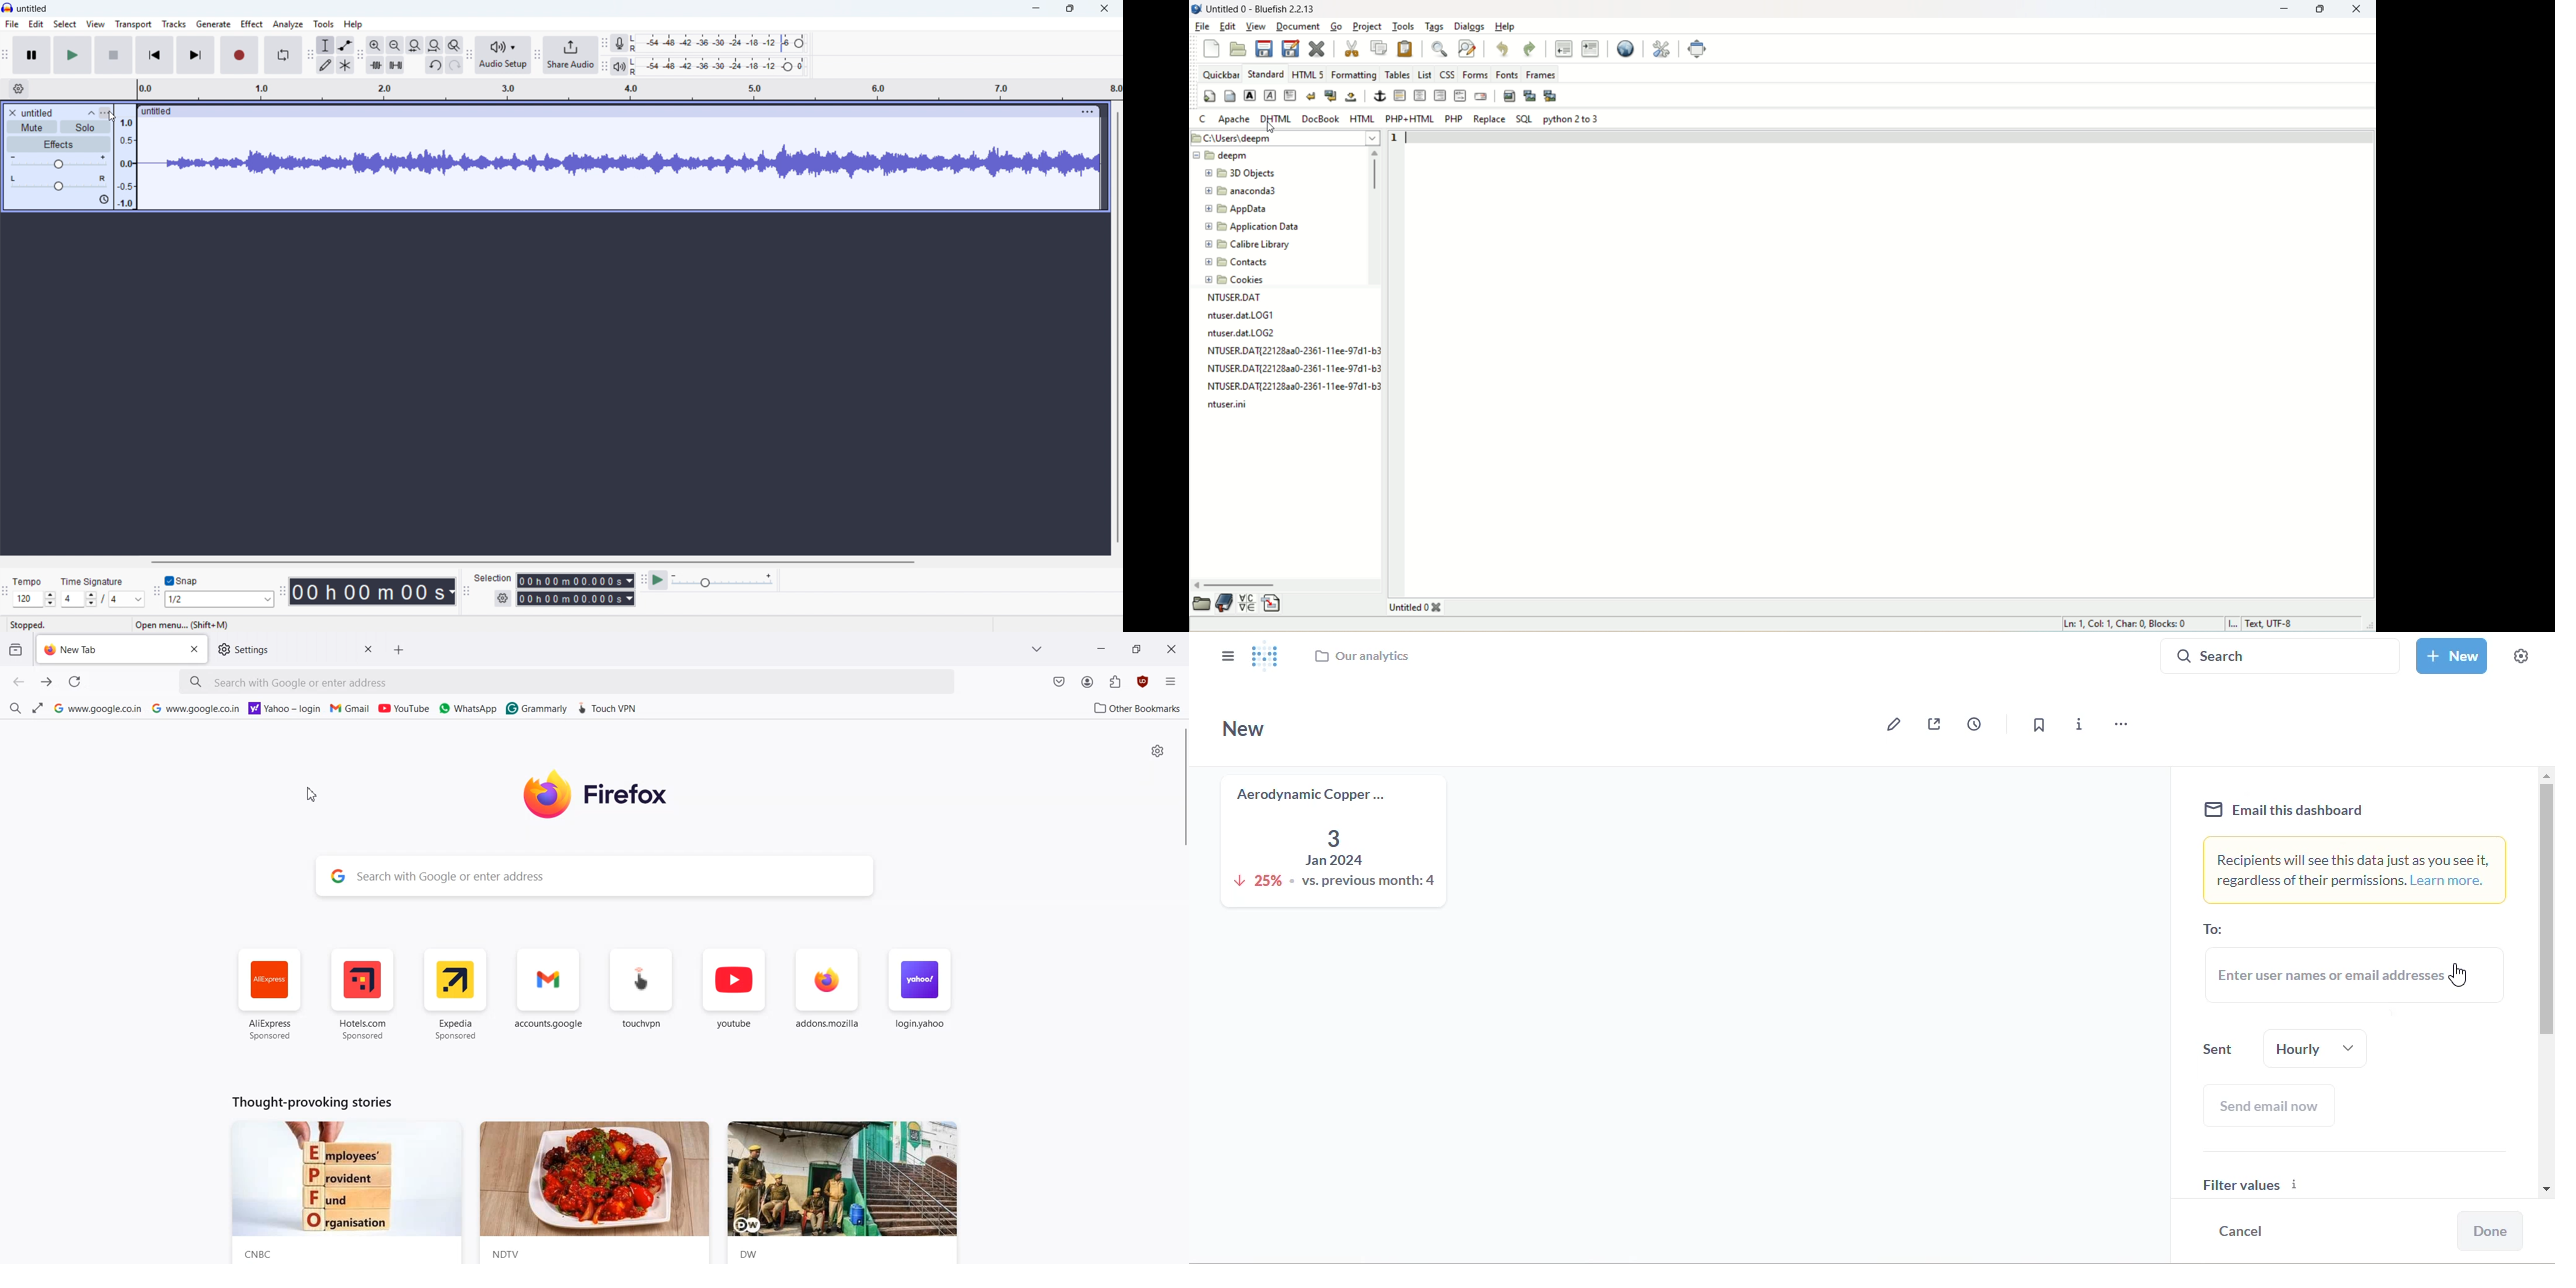 Image resolution: width=2576 pixels, height=1288 pixels. I want to click on Timeline , so click(625, 89).